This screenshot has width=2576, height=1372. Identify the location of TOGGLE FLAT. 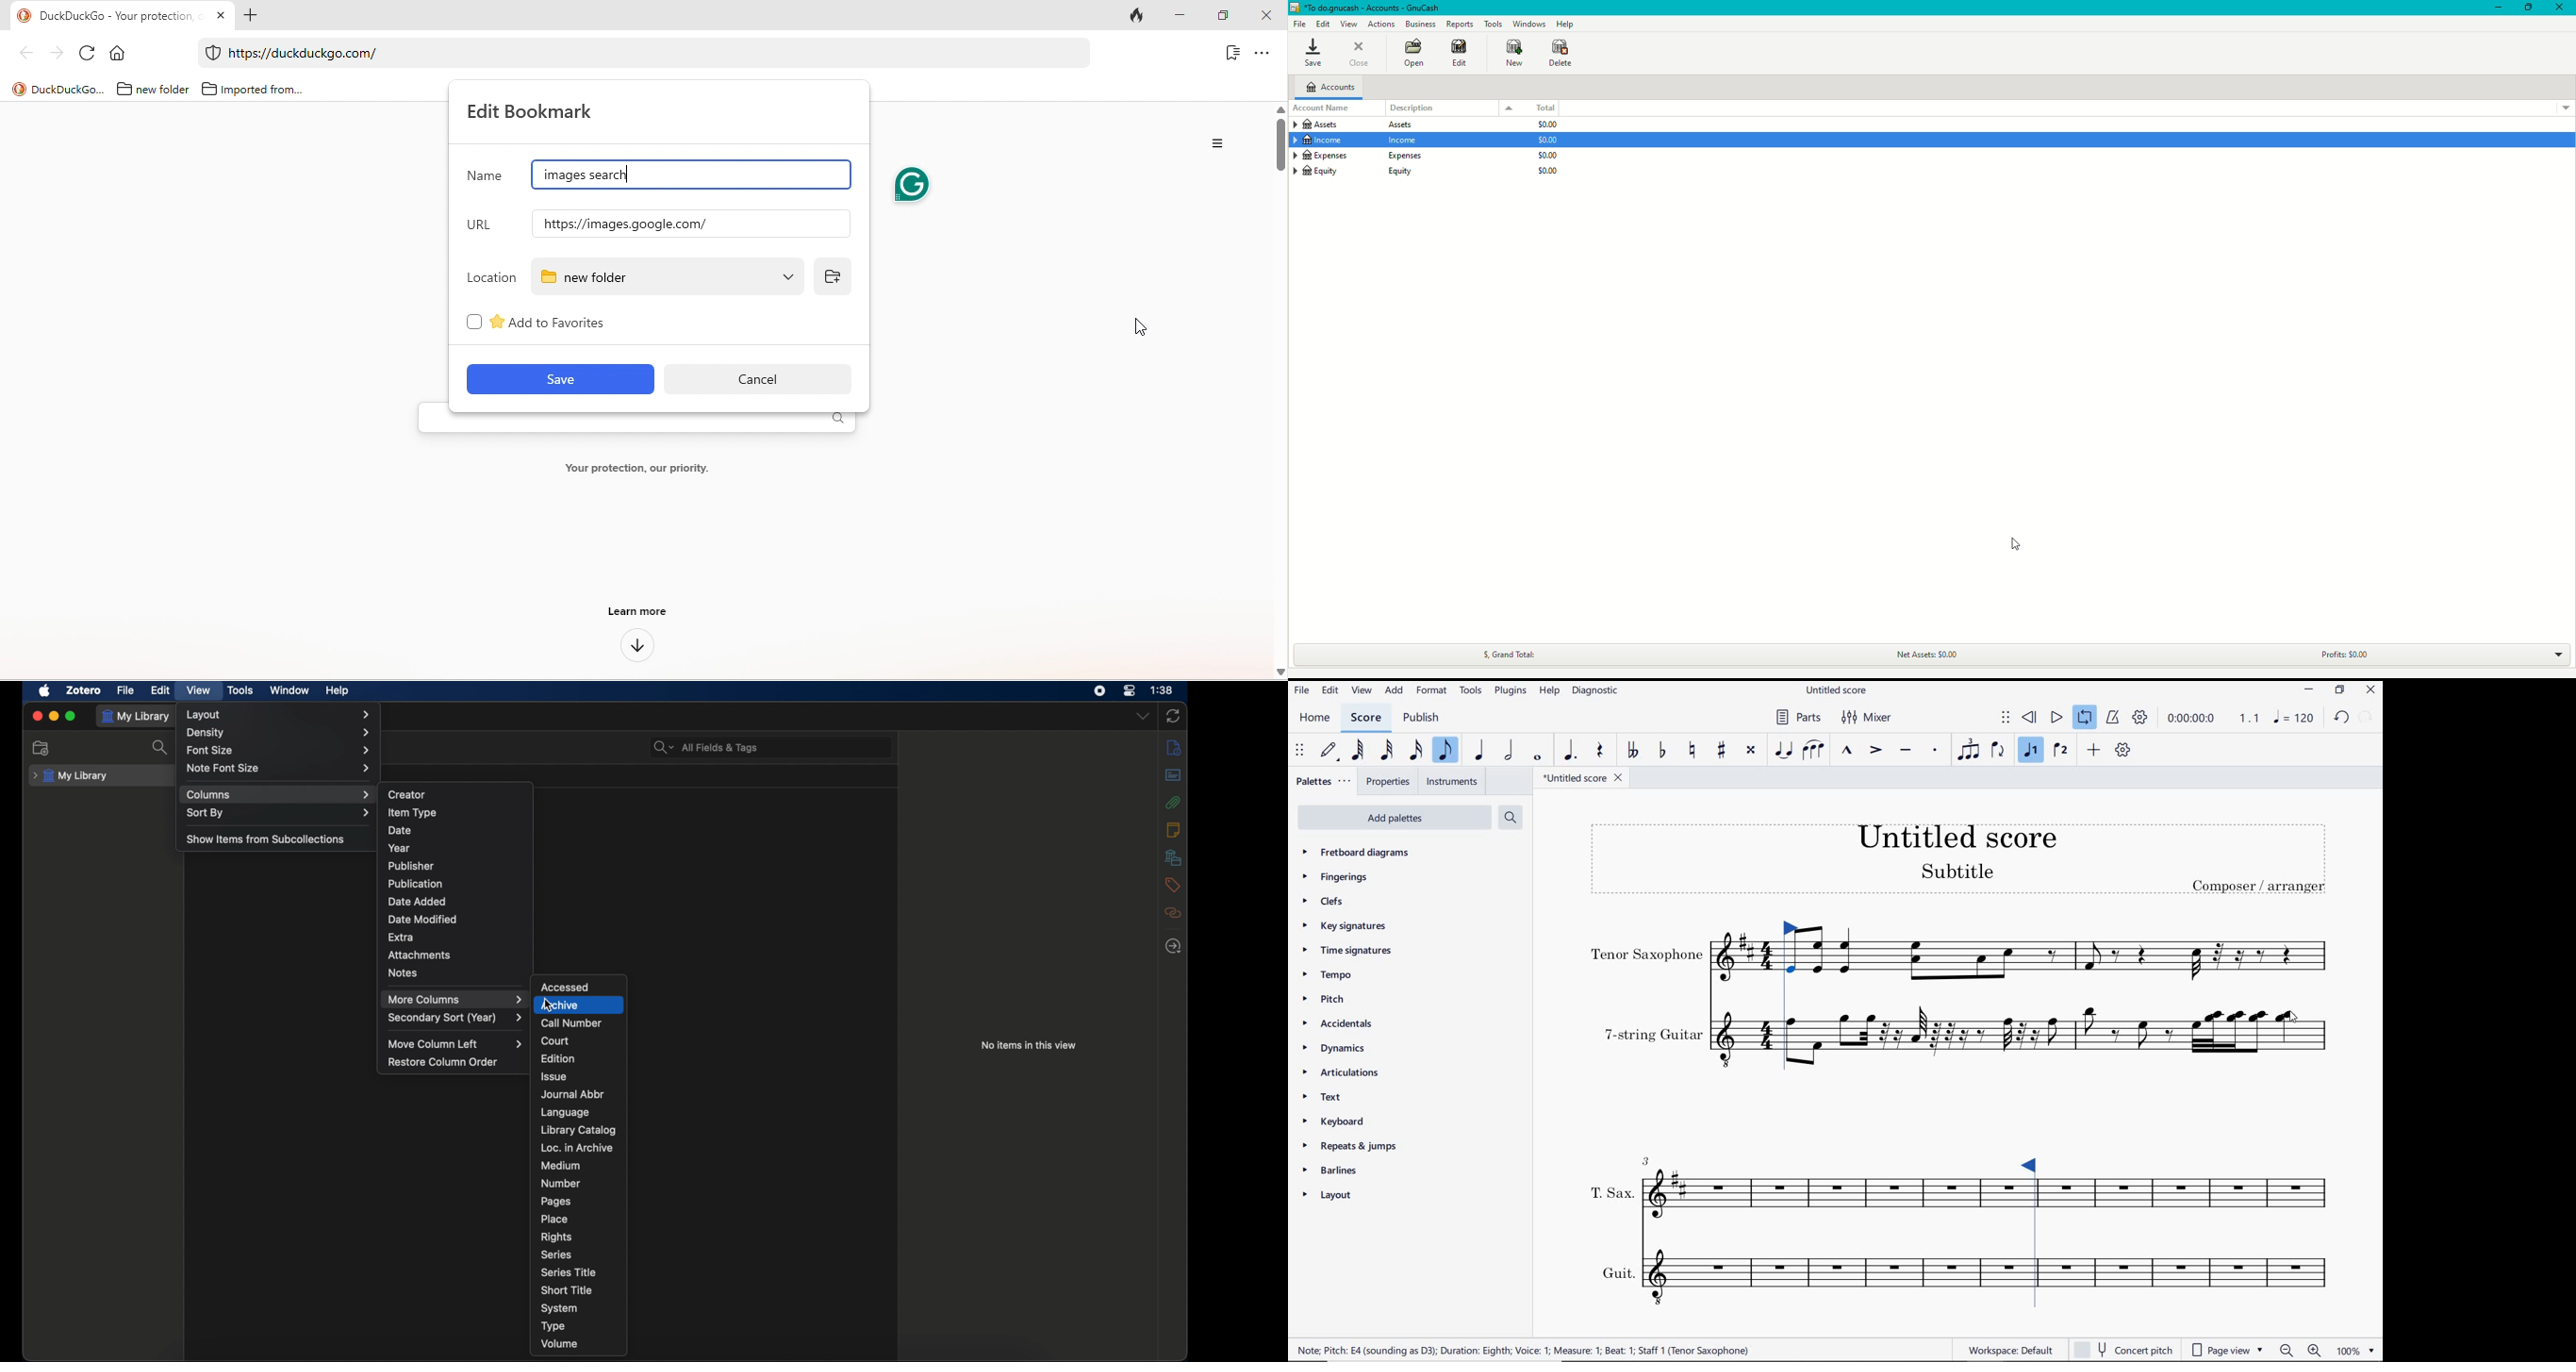
(1660, 751).